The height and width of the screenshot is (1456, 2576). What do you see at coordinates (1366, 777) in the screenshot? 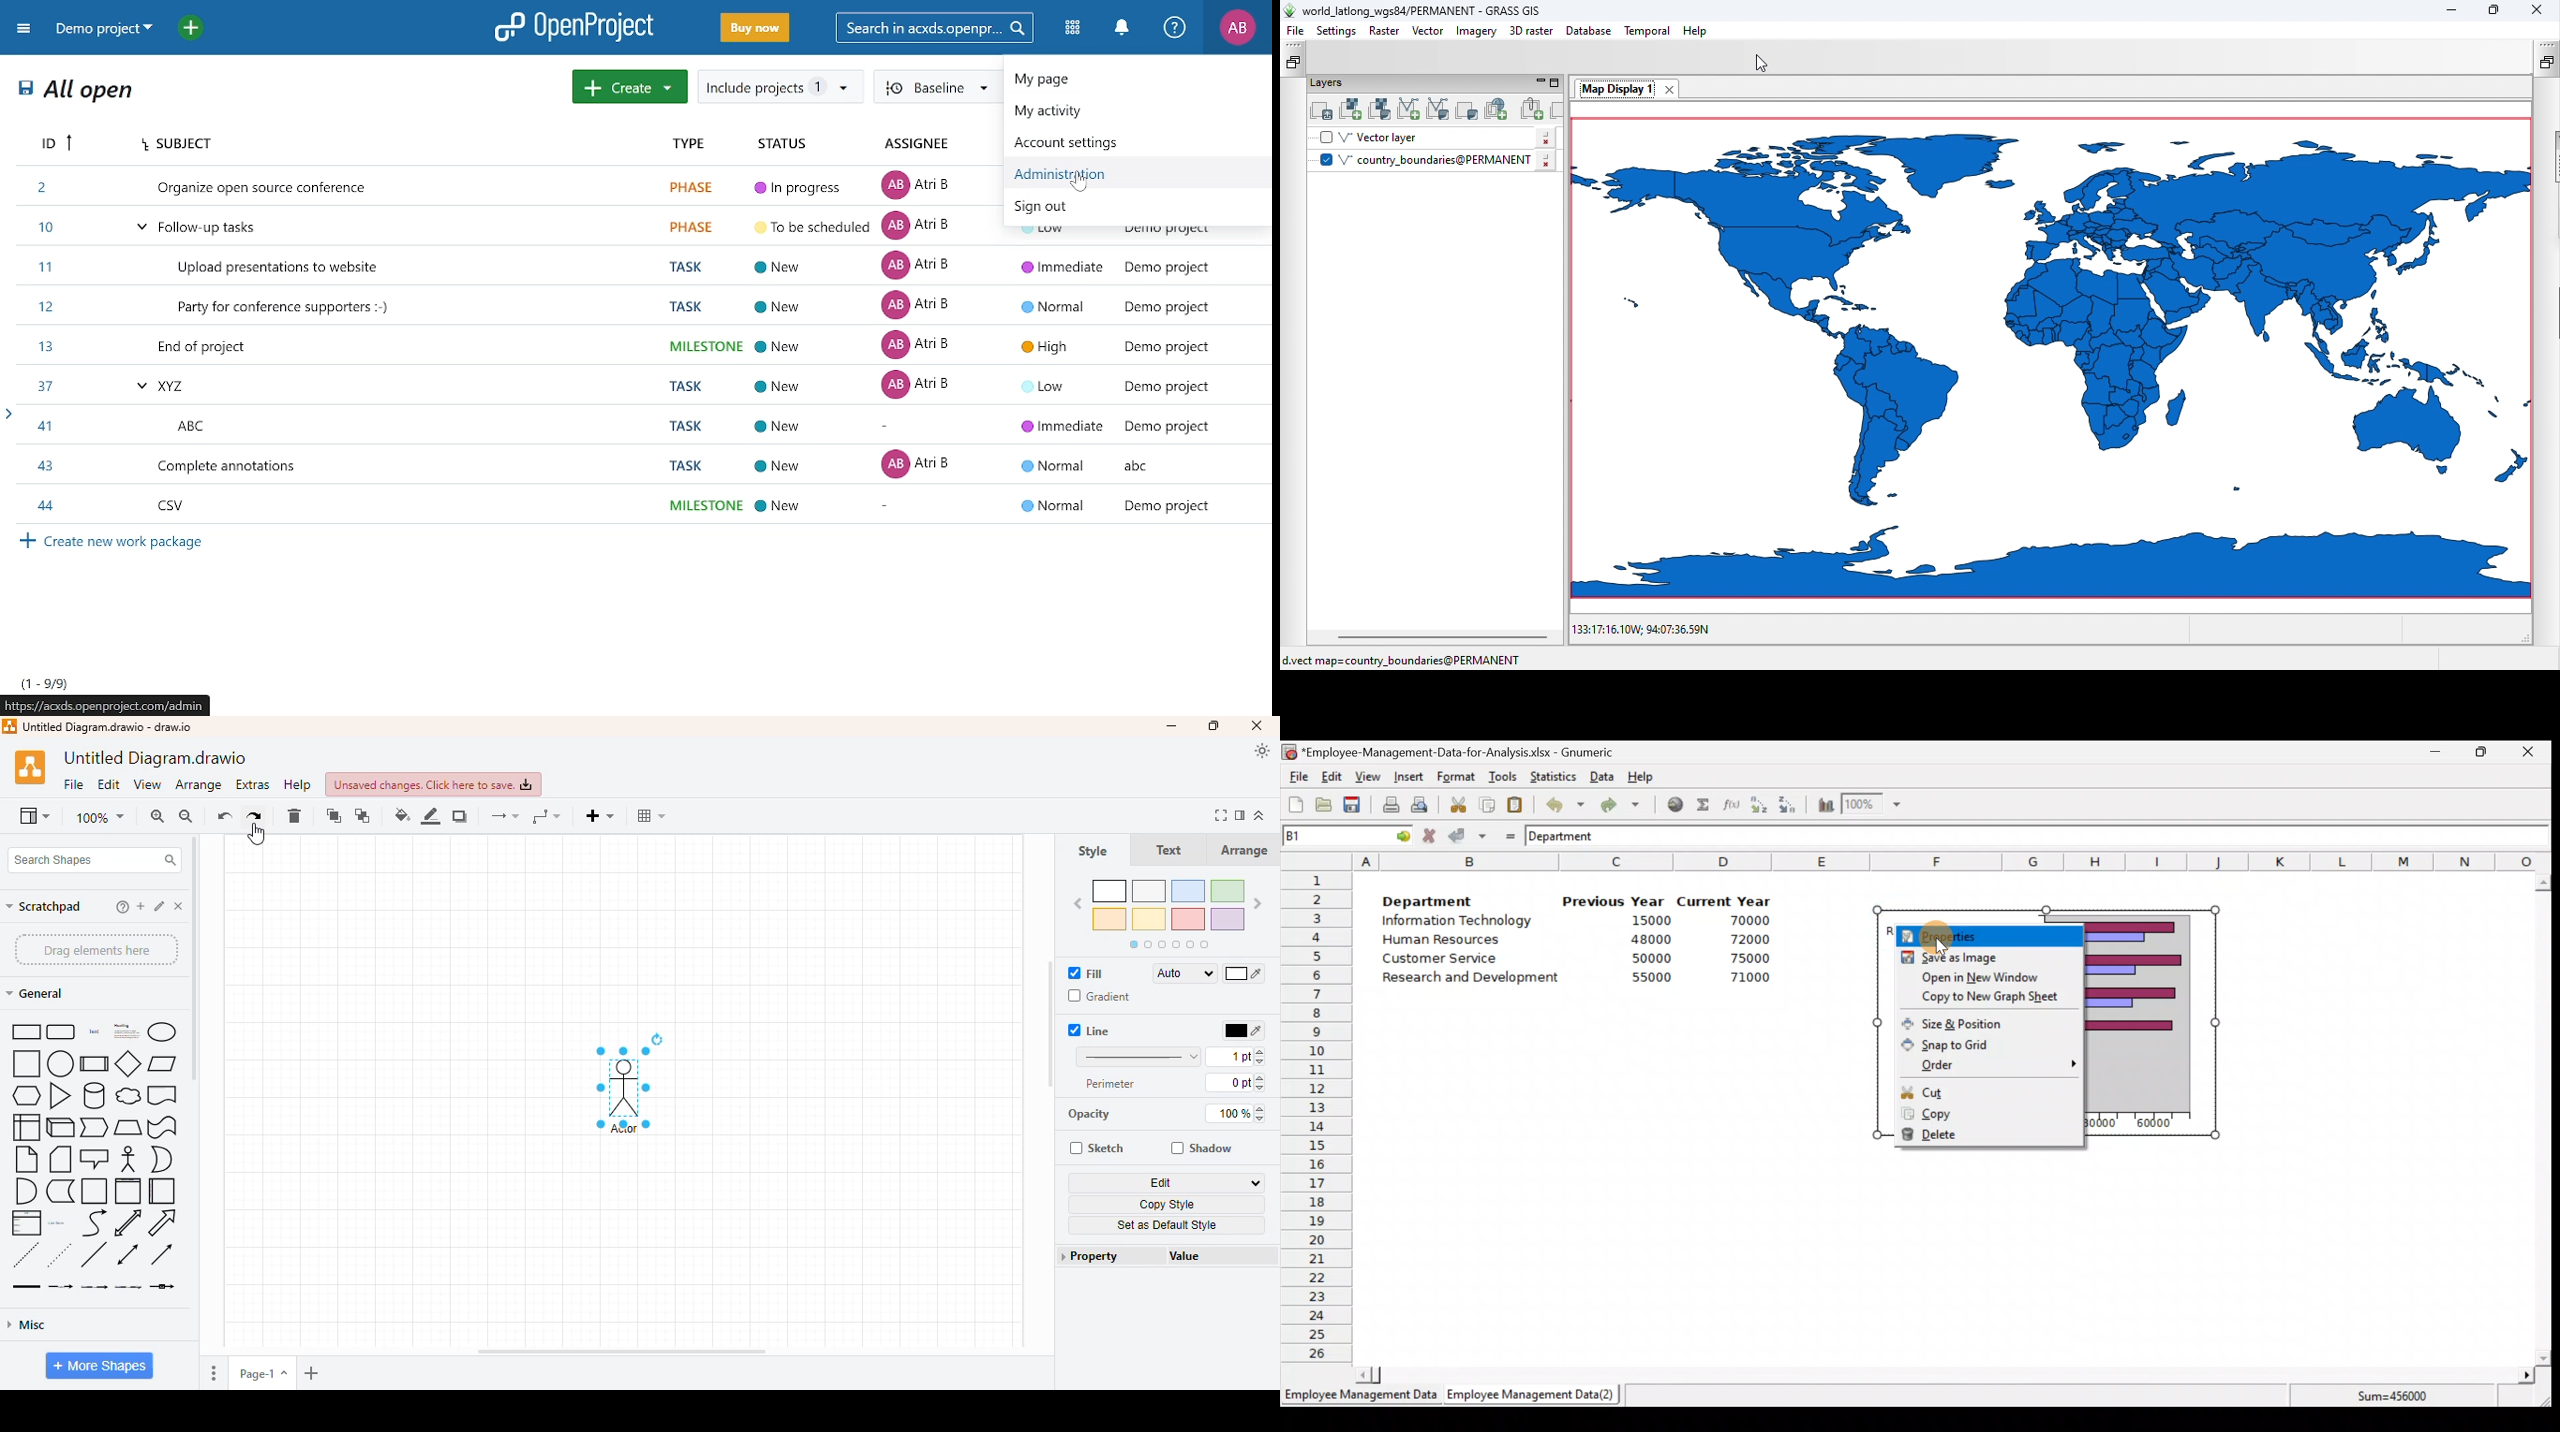
I see `View` at bounding box center [1366, 777].